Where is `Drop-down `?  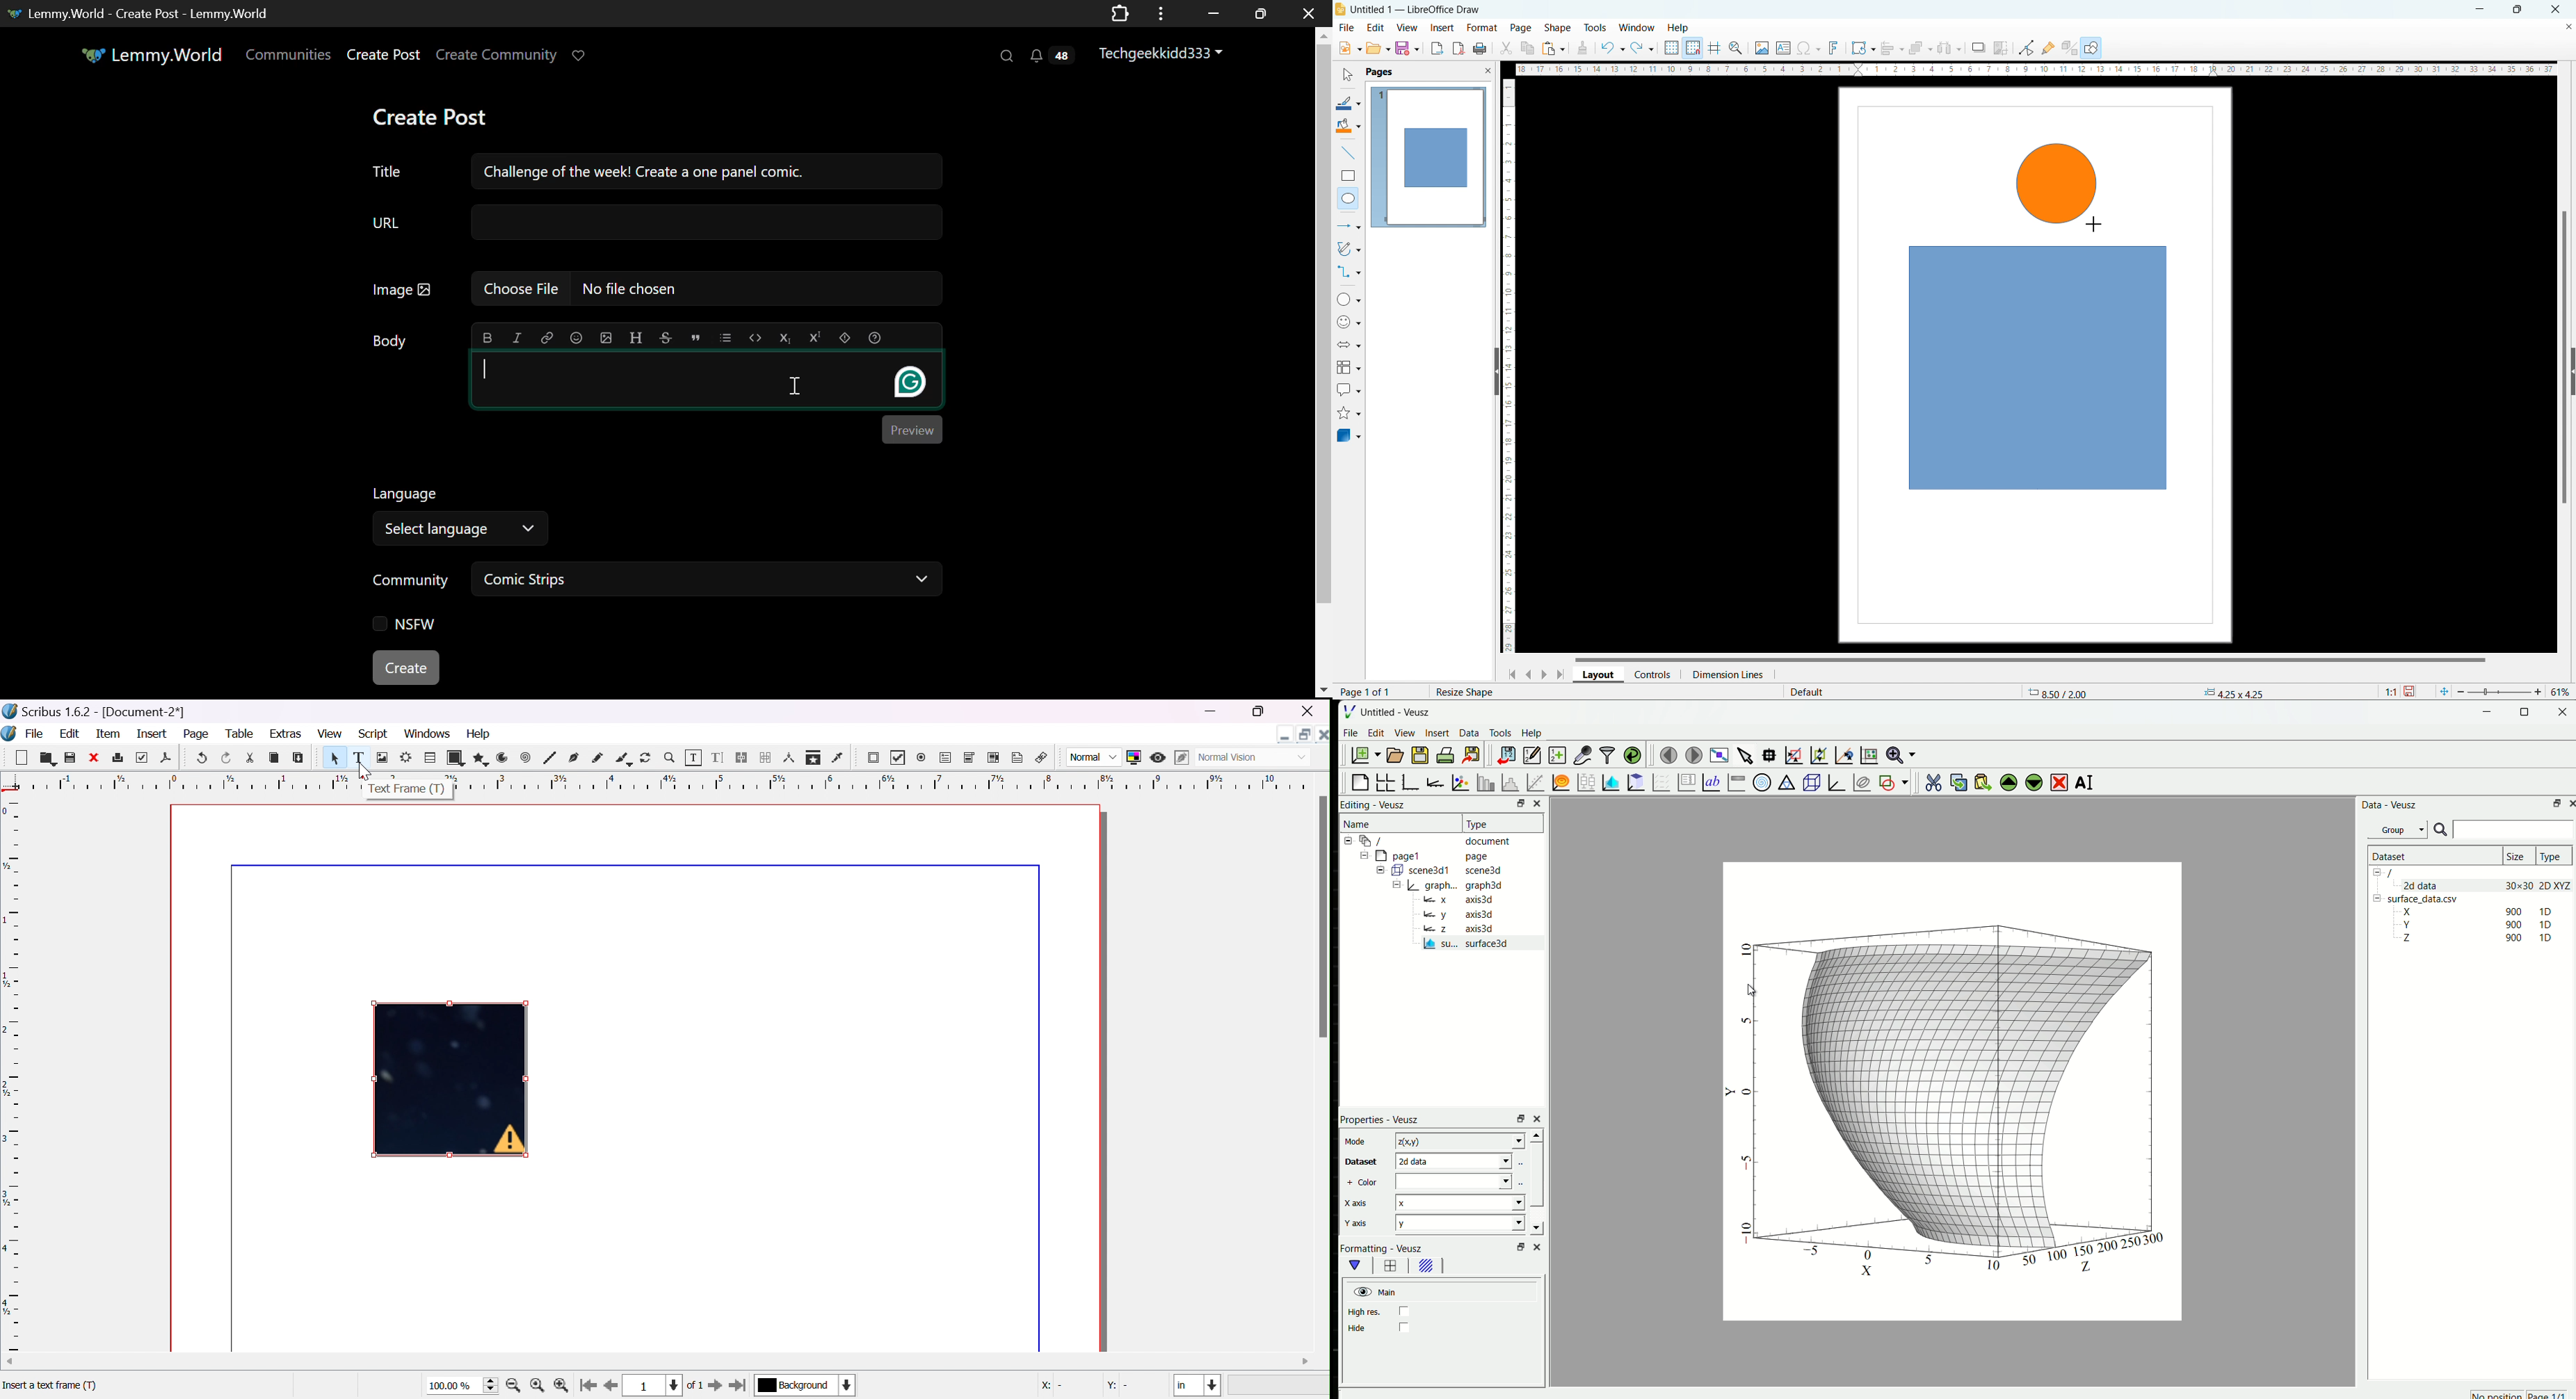 Drop-down  is located at coordinates (1519, 1203).